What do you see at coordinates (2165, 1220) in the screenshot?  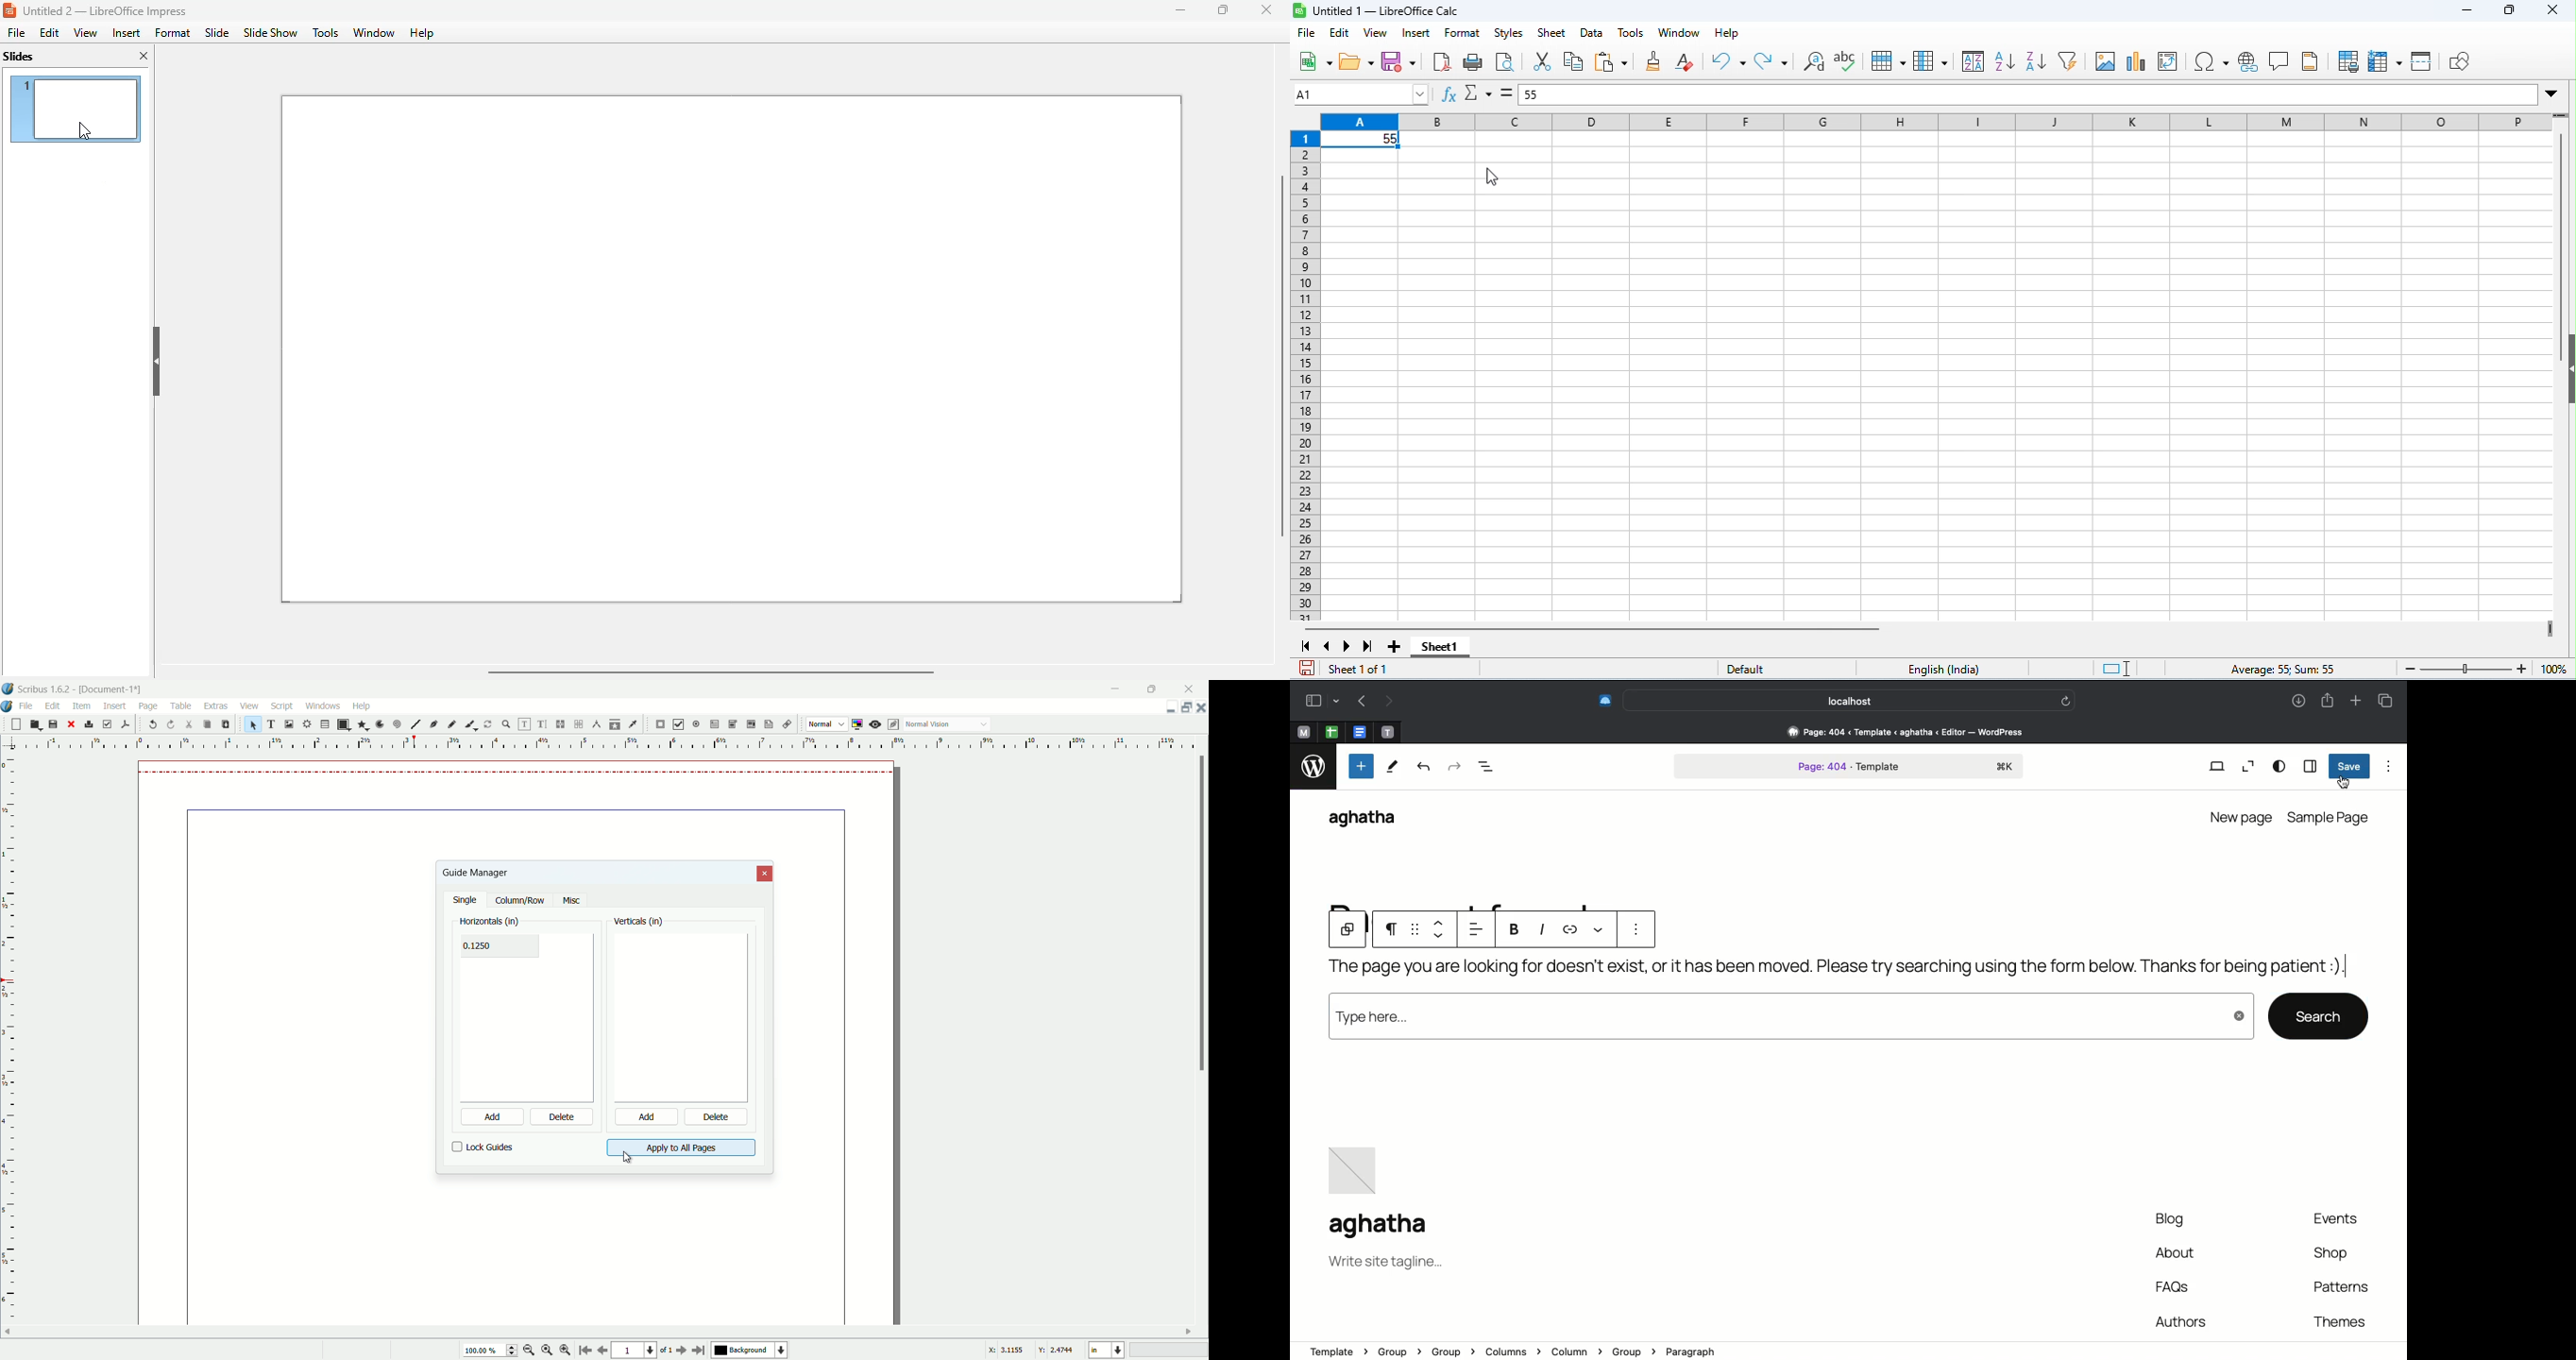 I see `Blog` at bounding box center [2165, 1220].